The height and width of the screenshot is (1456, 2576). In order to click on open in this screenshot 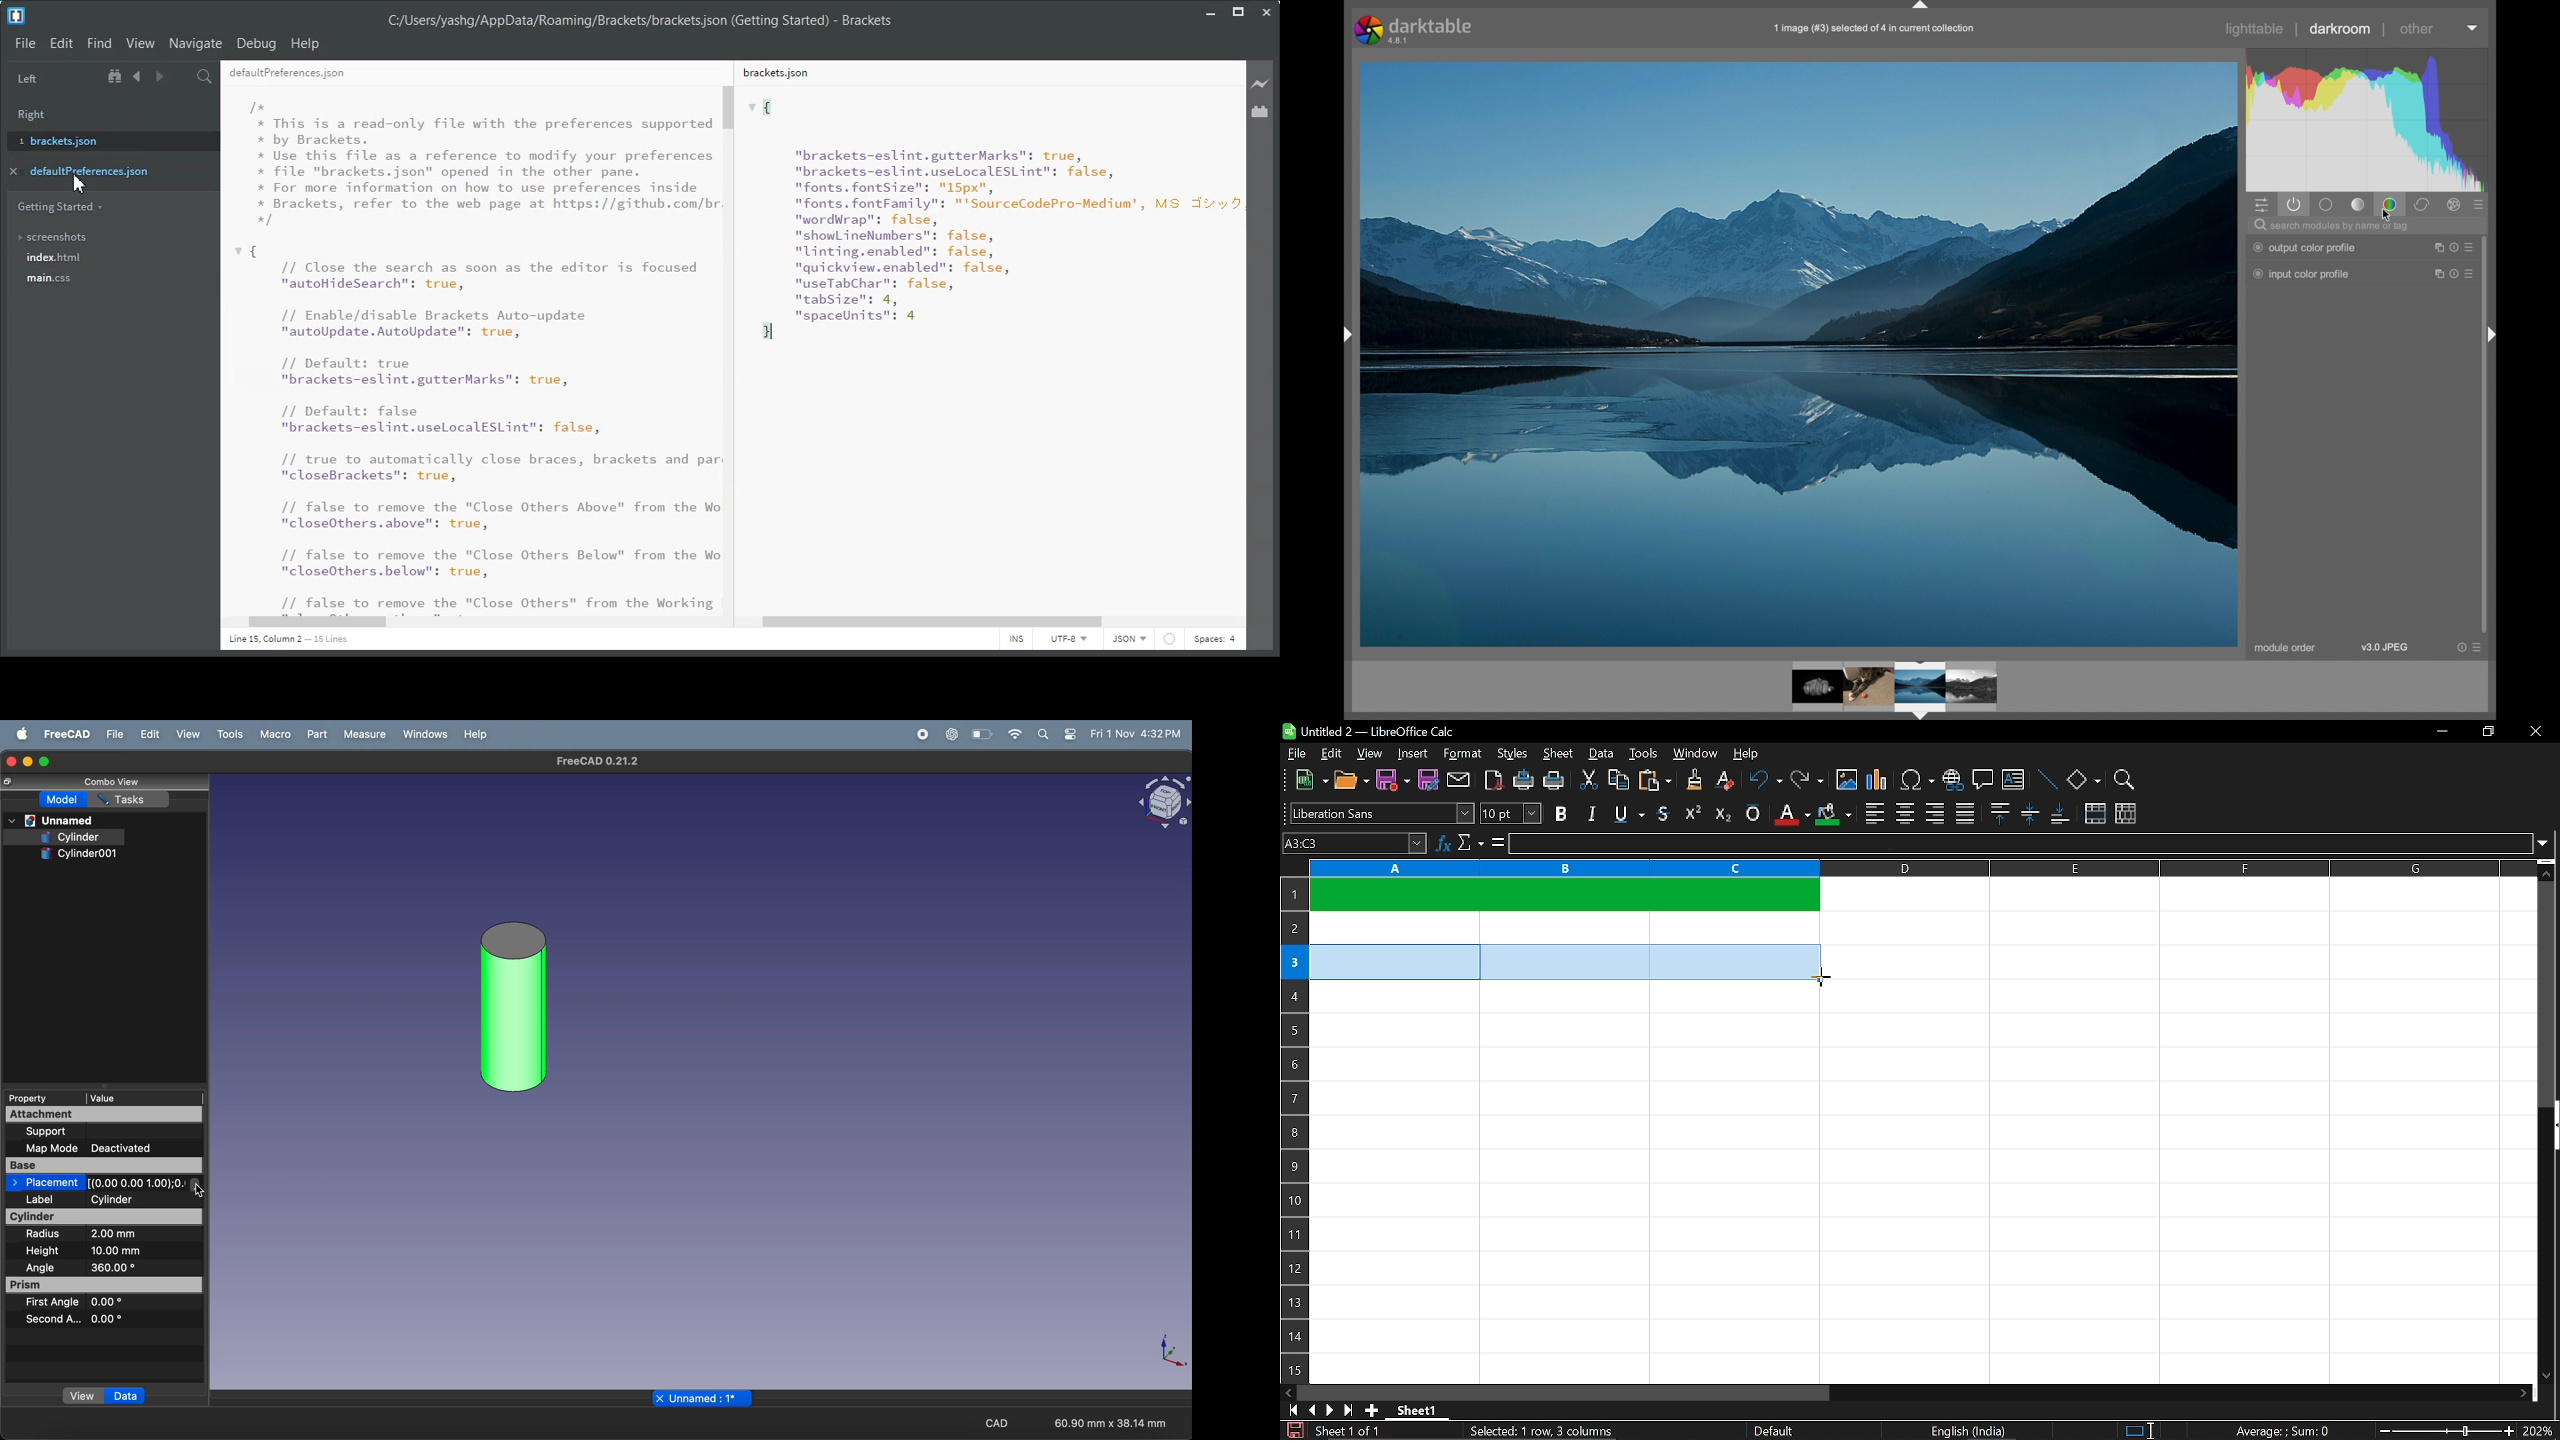, I will do `click(1351, 782)`.